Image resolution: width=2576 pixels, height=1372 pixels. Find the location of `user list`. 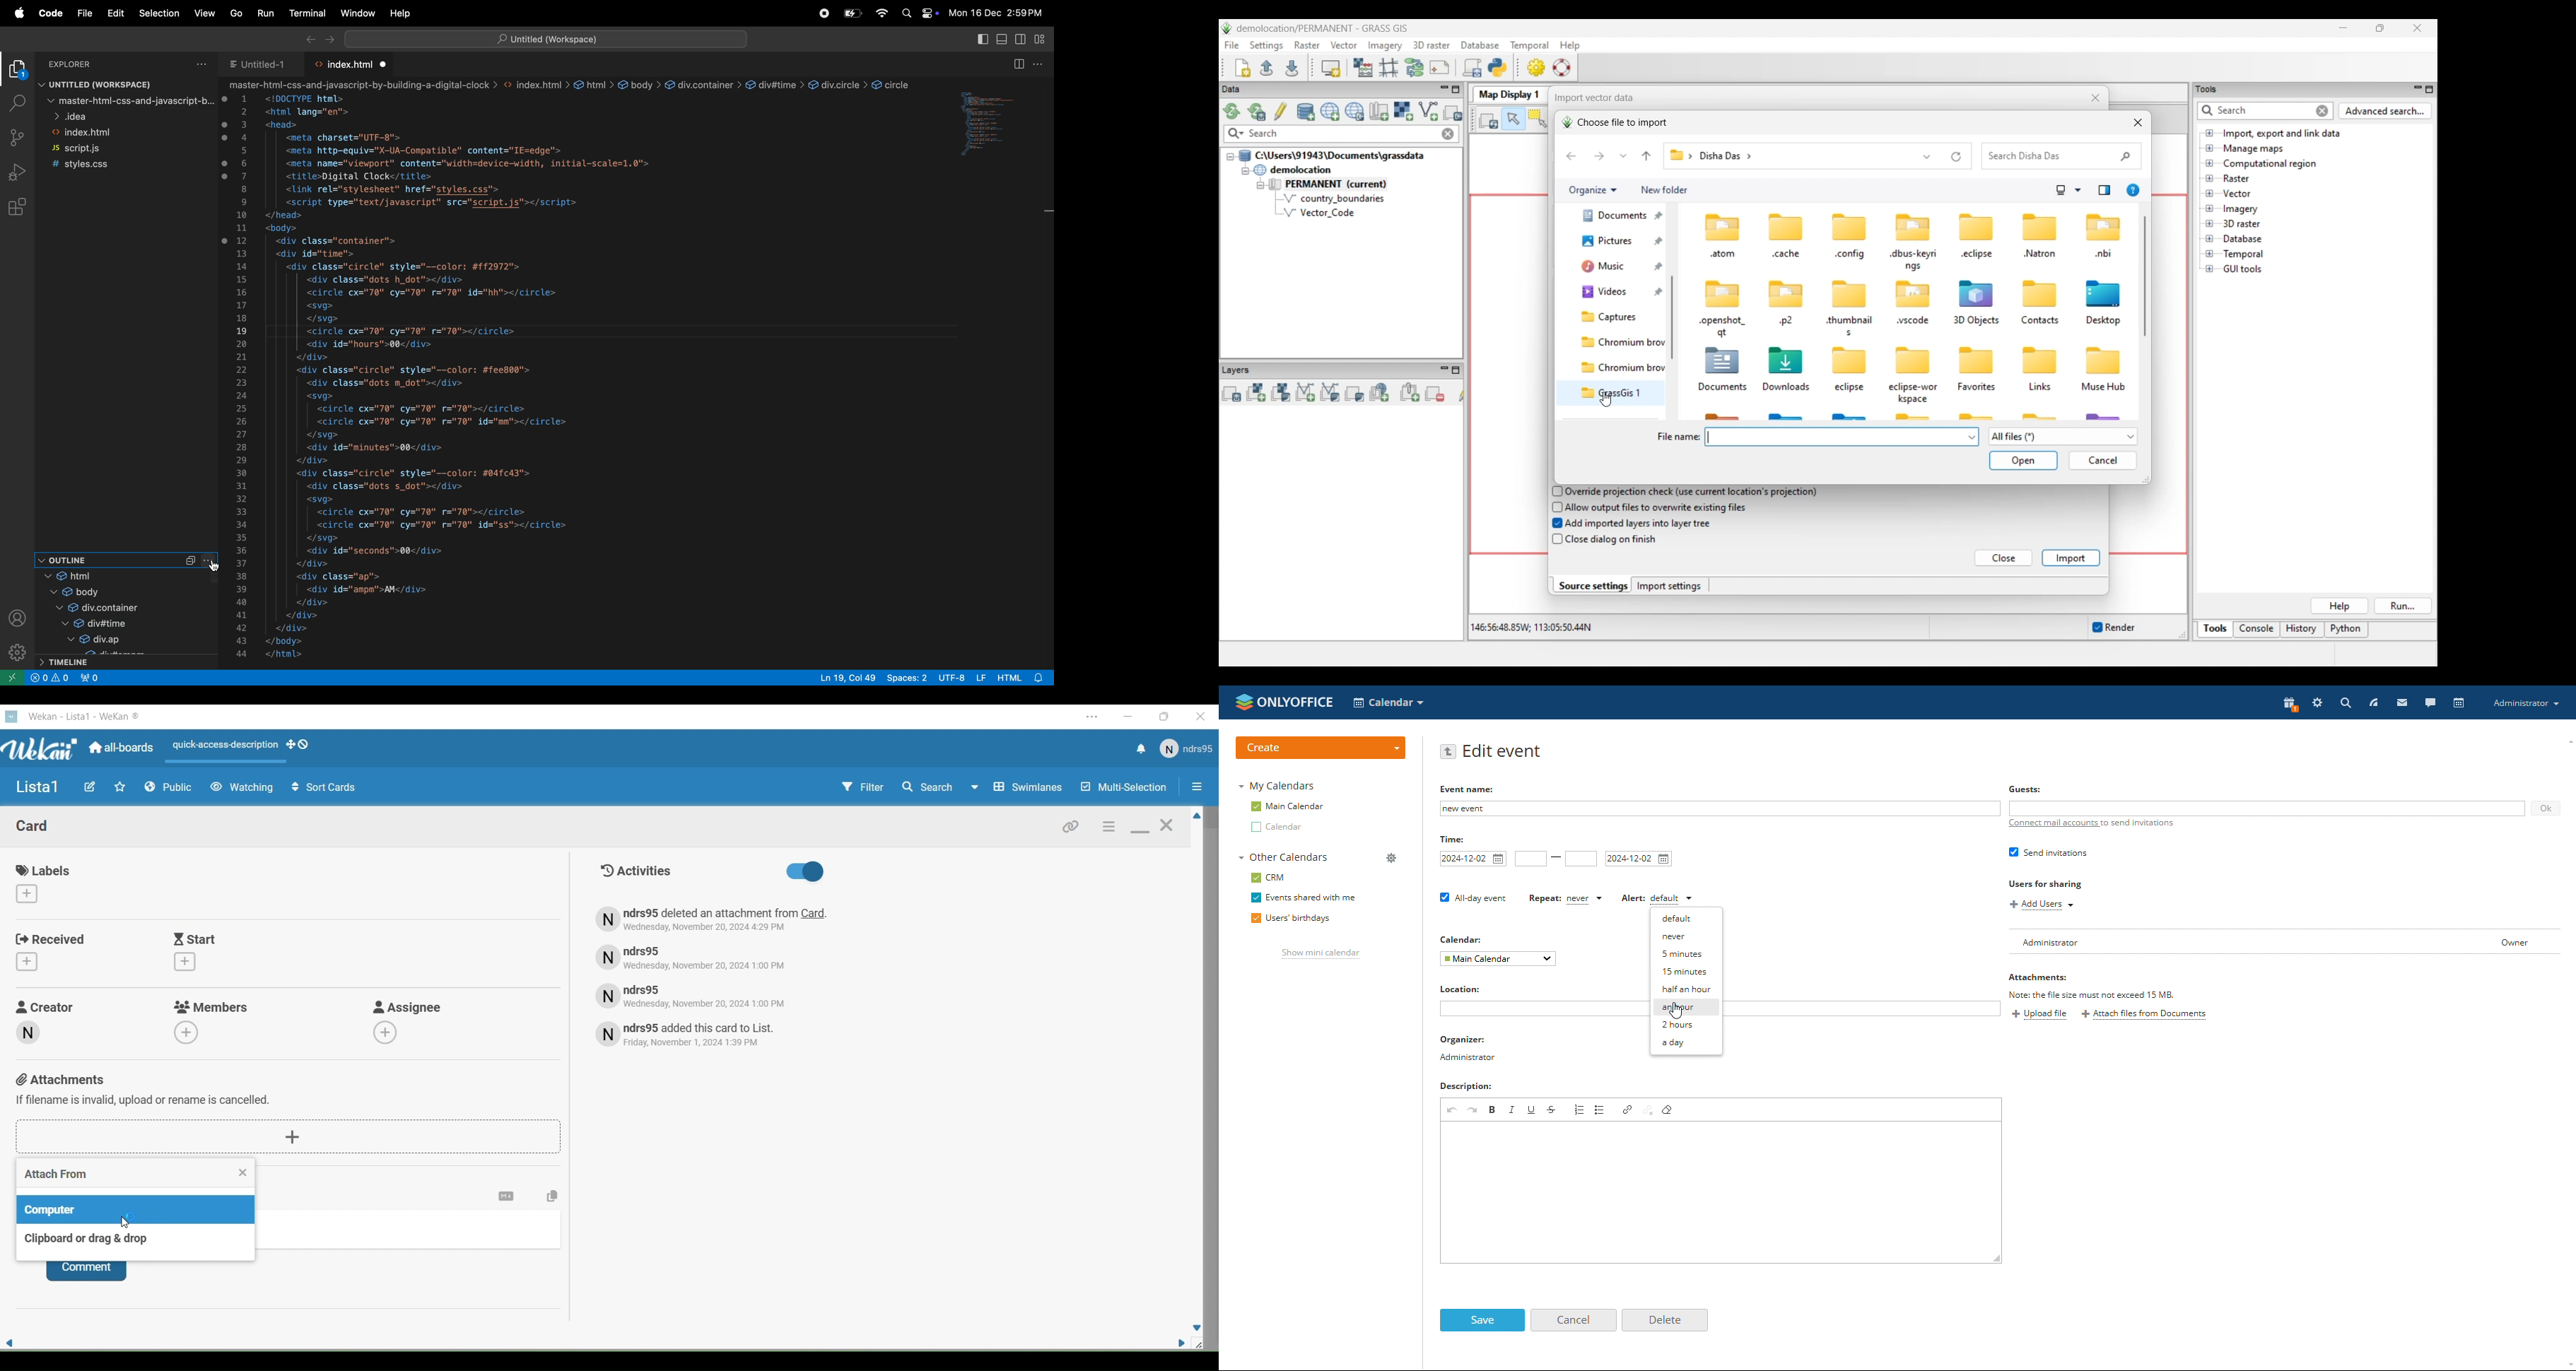

user list is located at coordinates (2288, 941).